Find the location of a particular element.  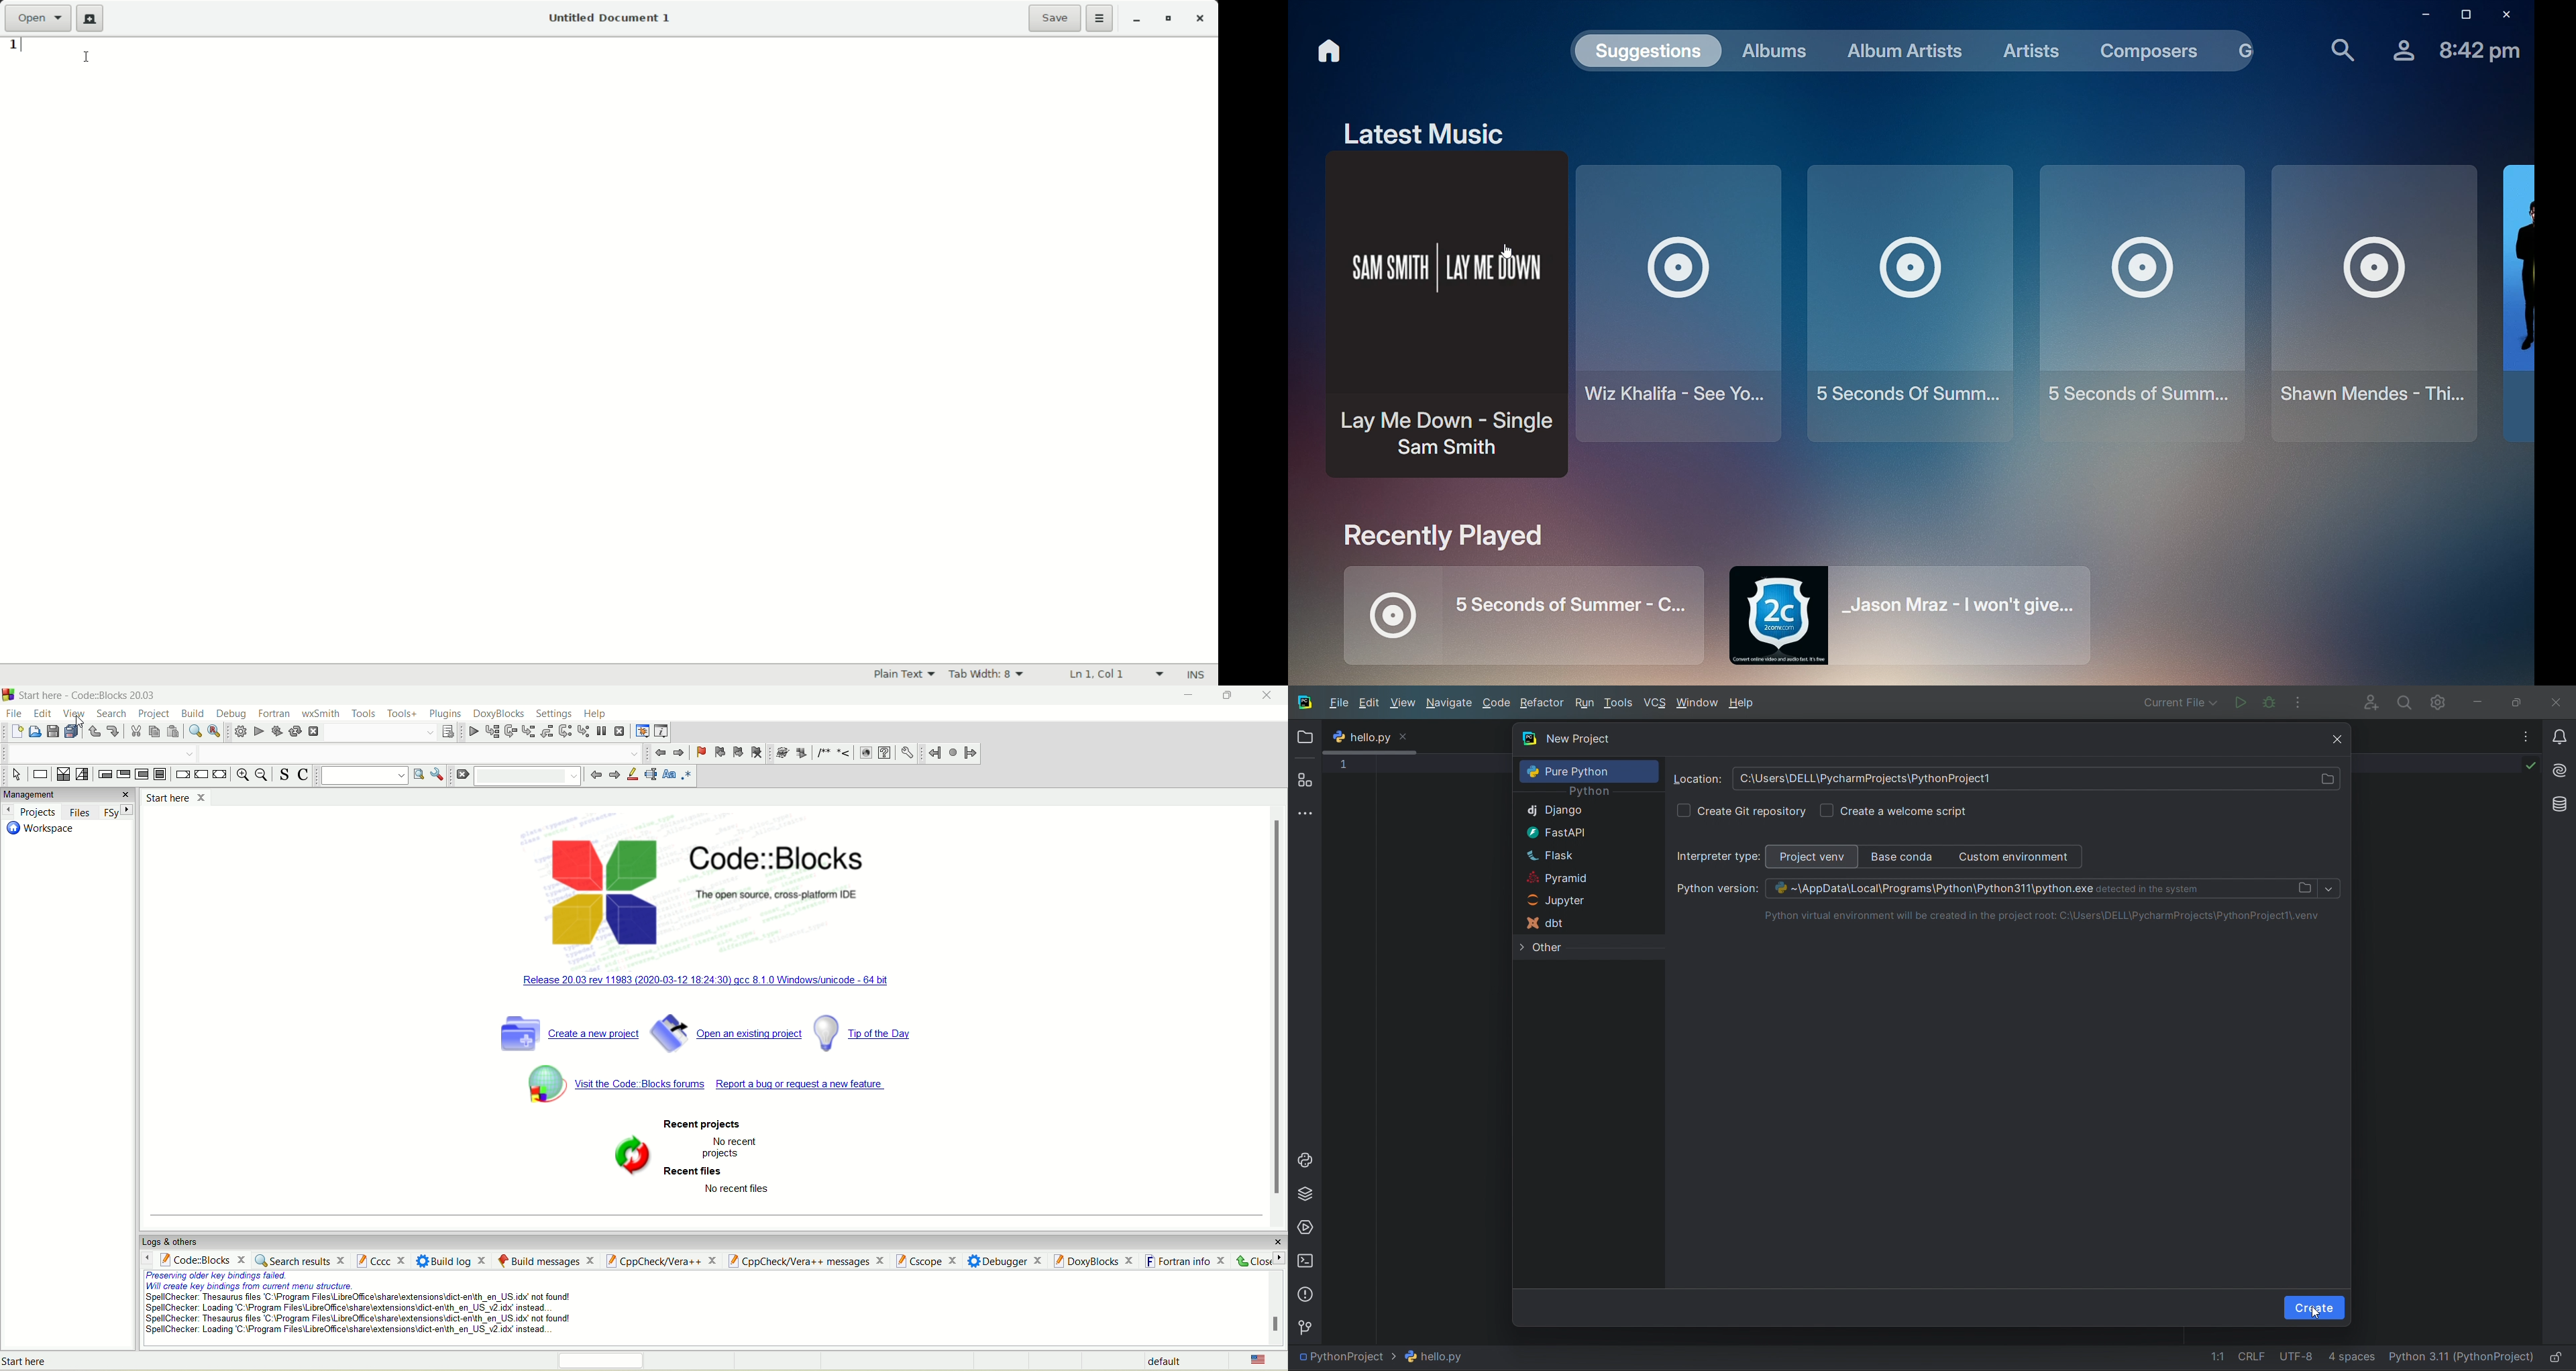

various info is located at coordinates (659, 732).